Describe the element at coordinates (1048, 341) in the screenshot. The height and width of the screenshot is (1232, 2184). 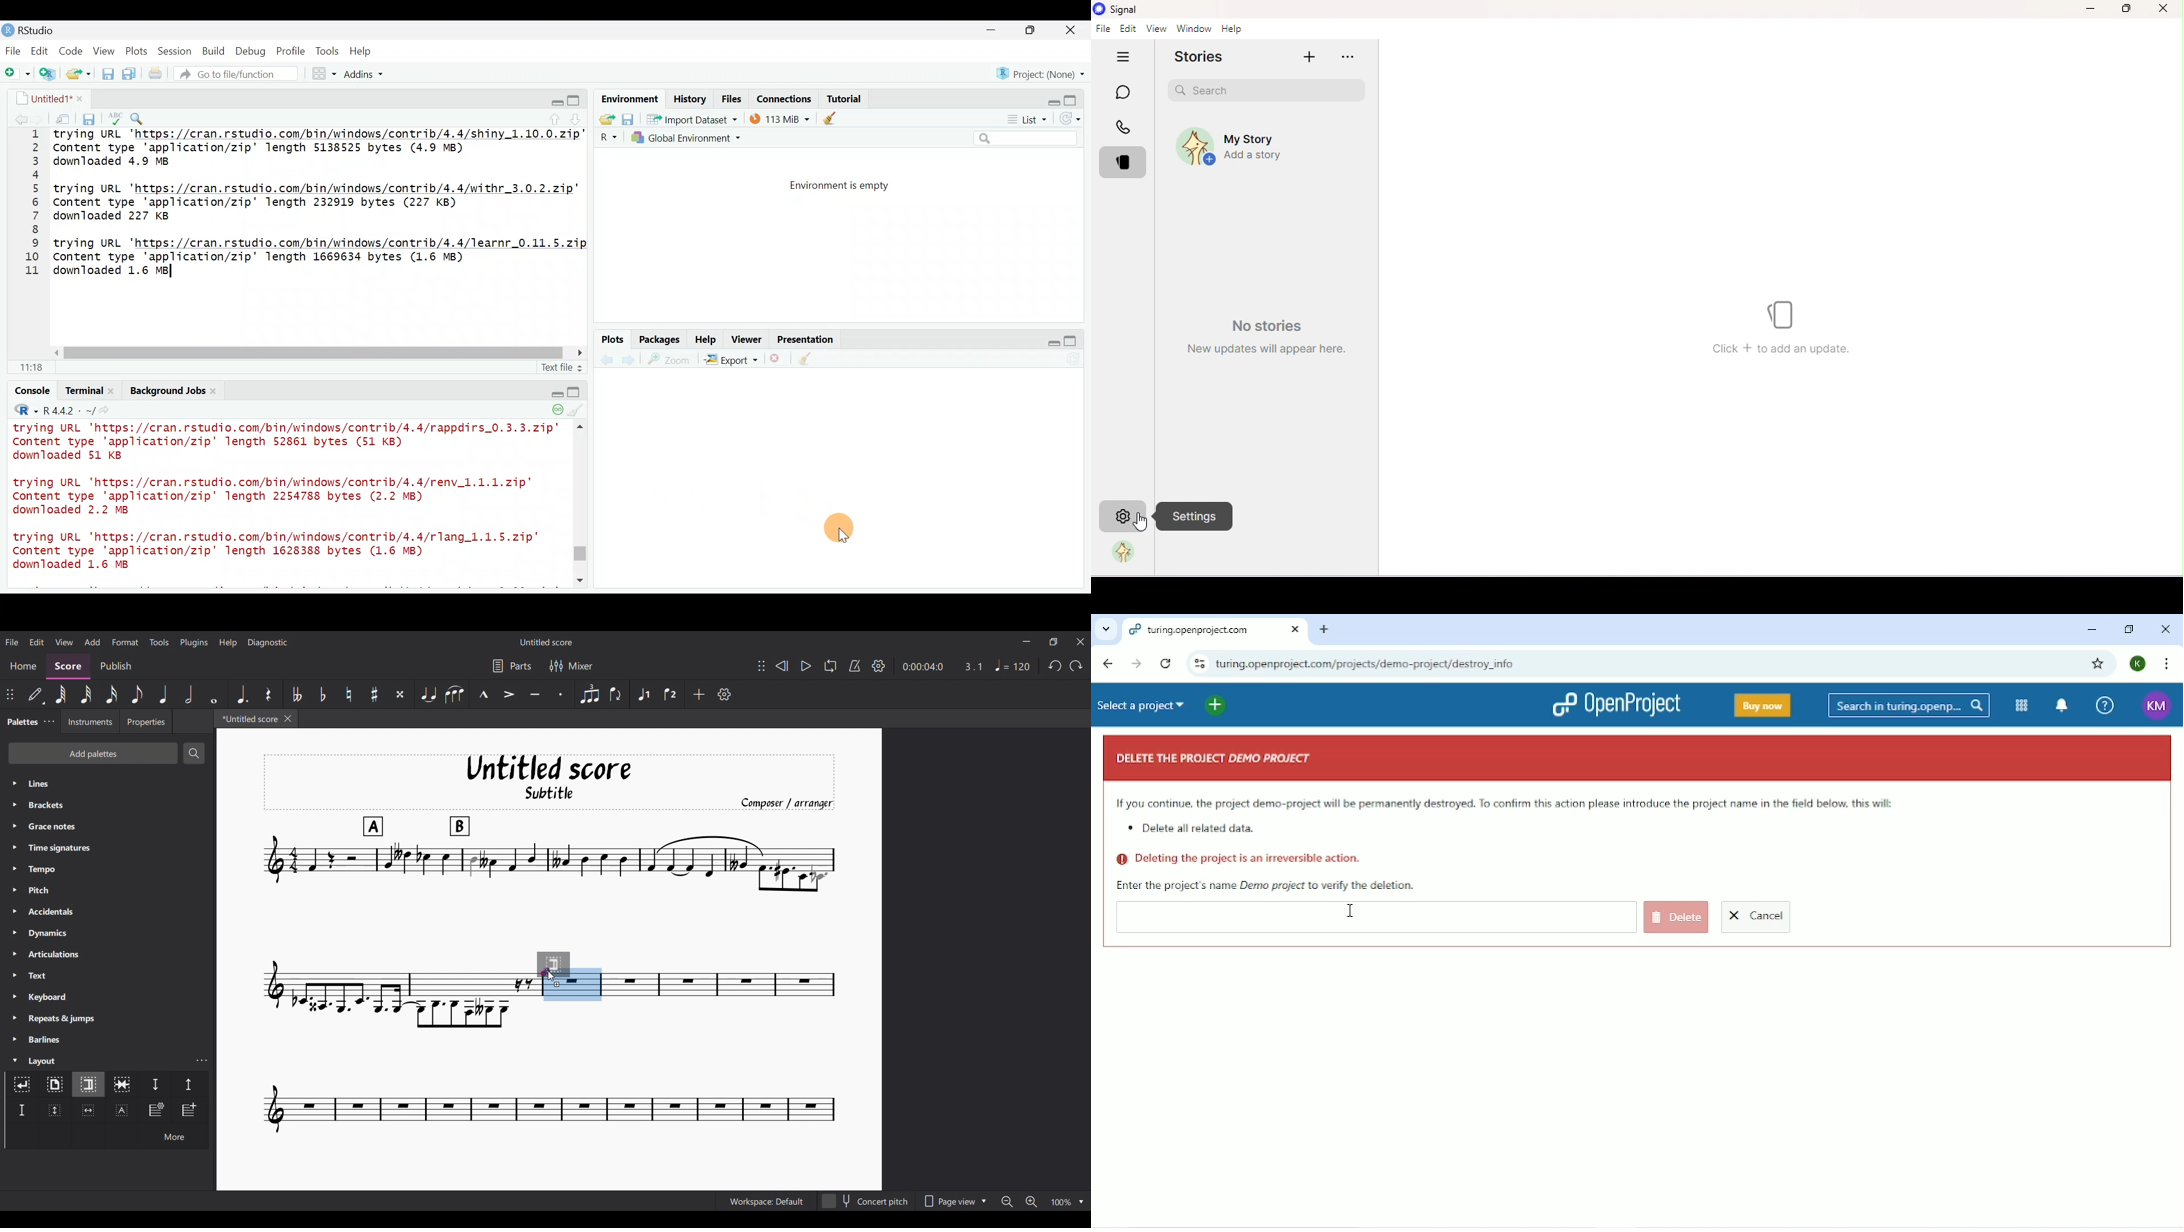
I see `Restore down` at that location.